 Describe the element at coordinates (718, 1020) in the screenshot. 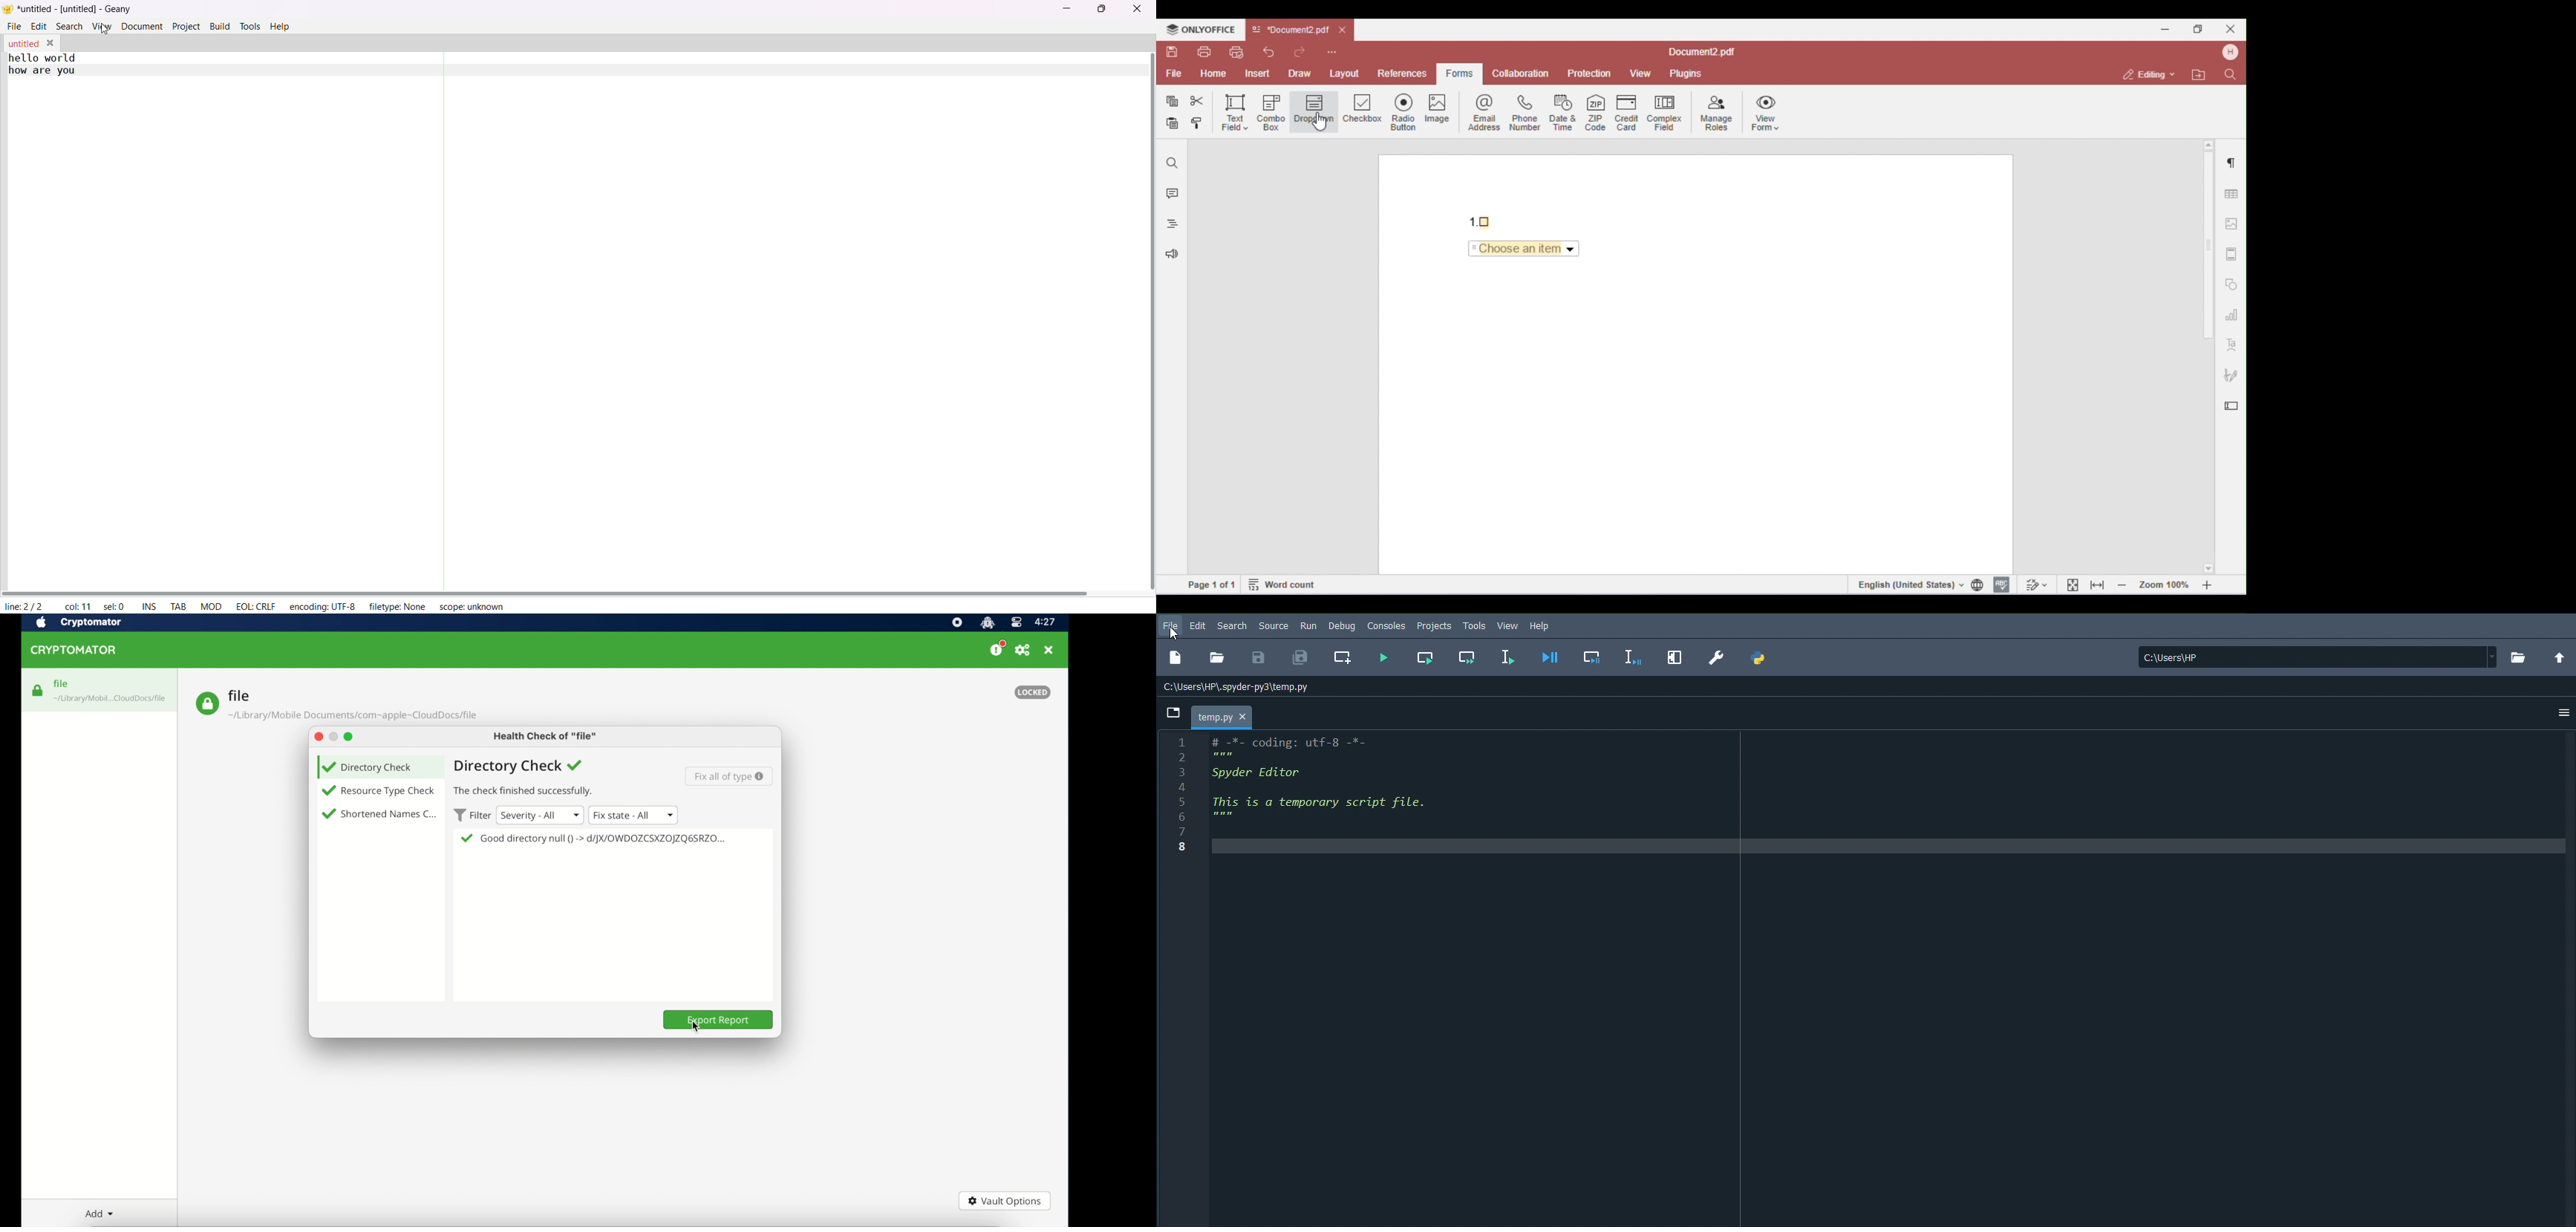

I see `export report` at that location.